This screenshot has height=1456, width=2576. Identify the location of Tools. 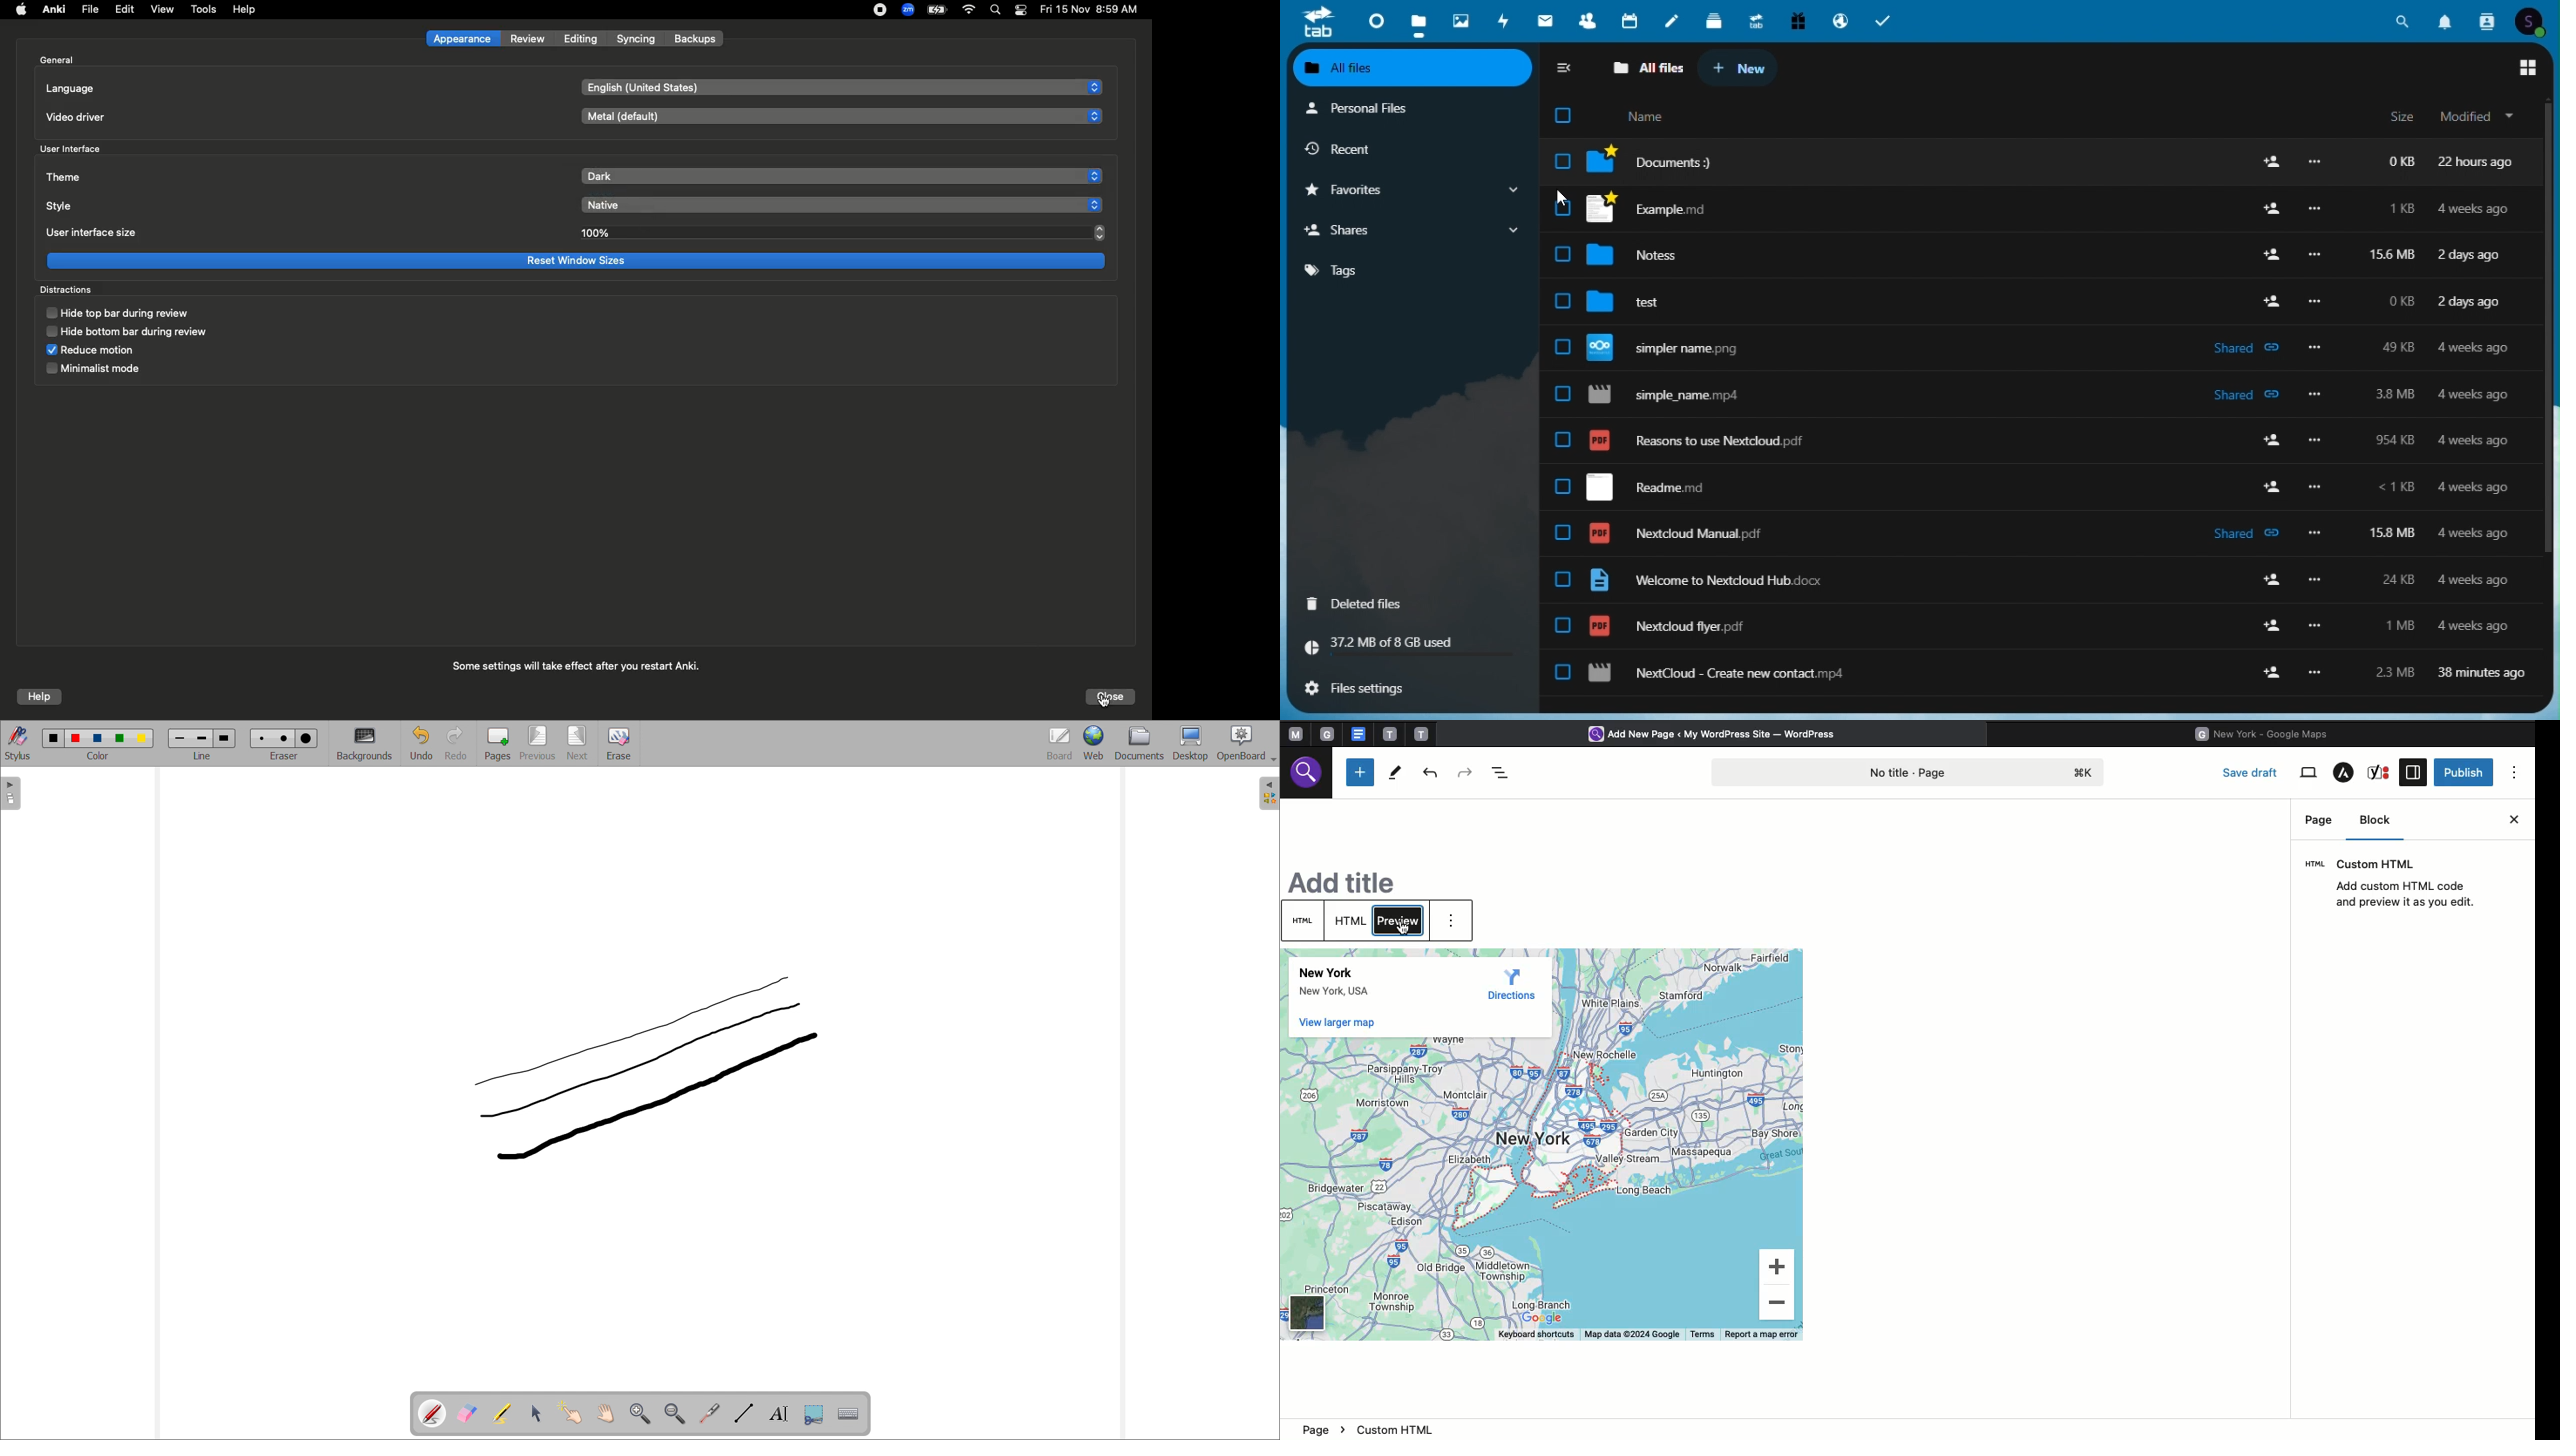
(1394, 772).